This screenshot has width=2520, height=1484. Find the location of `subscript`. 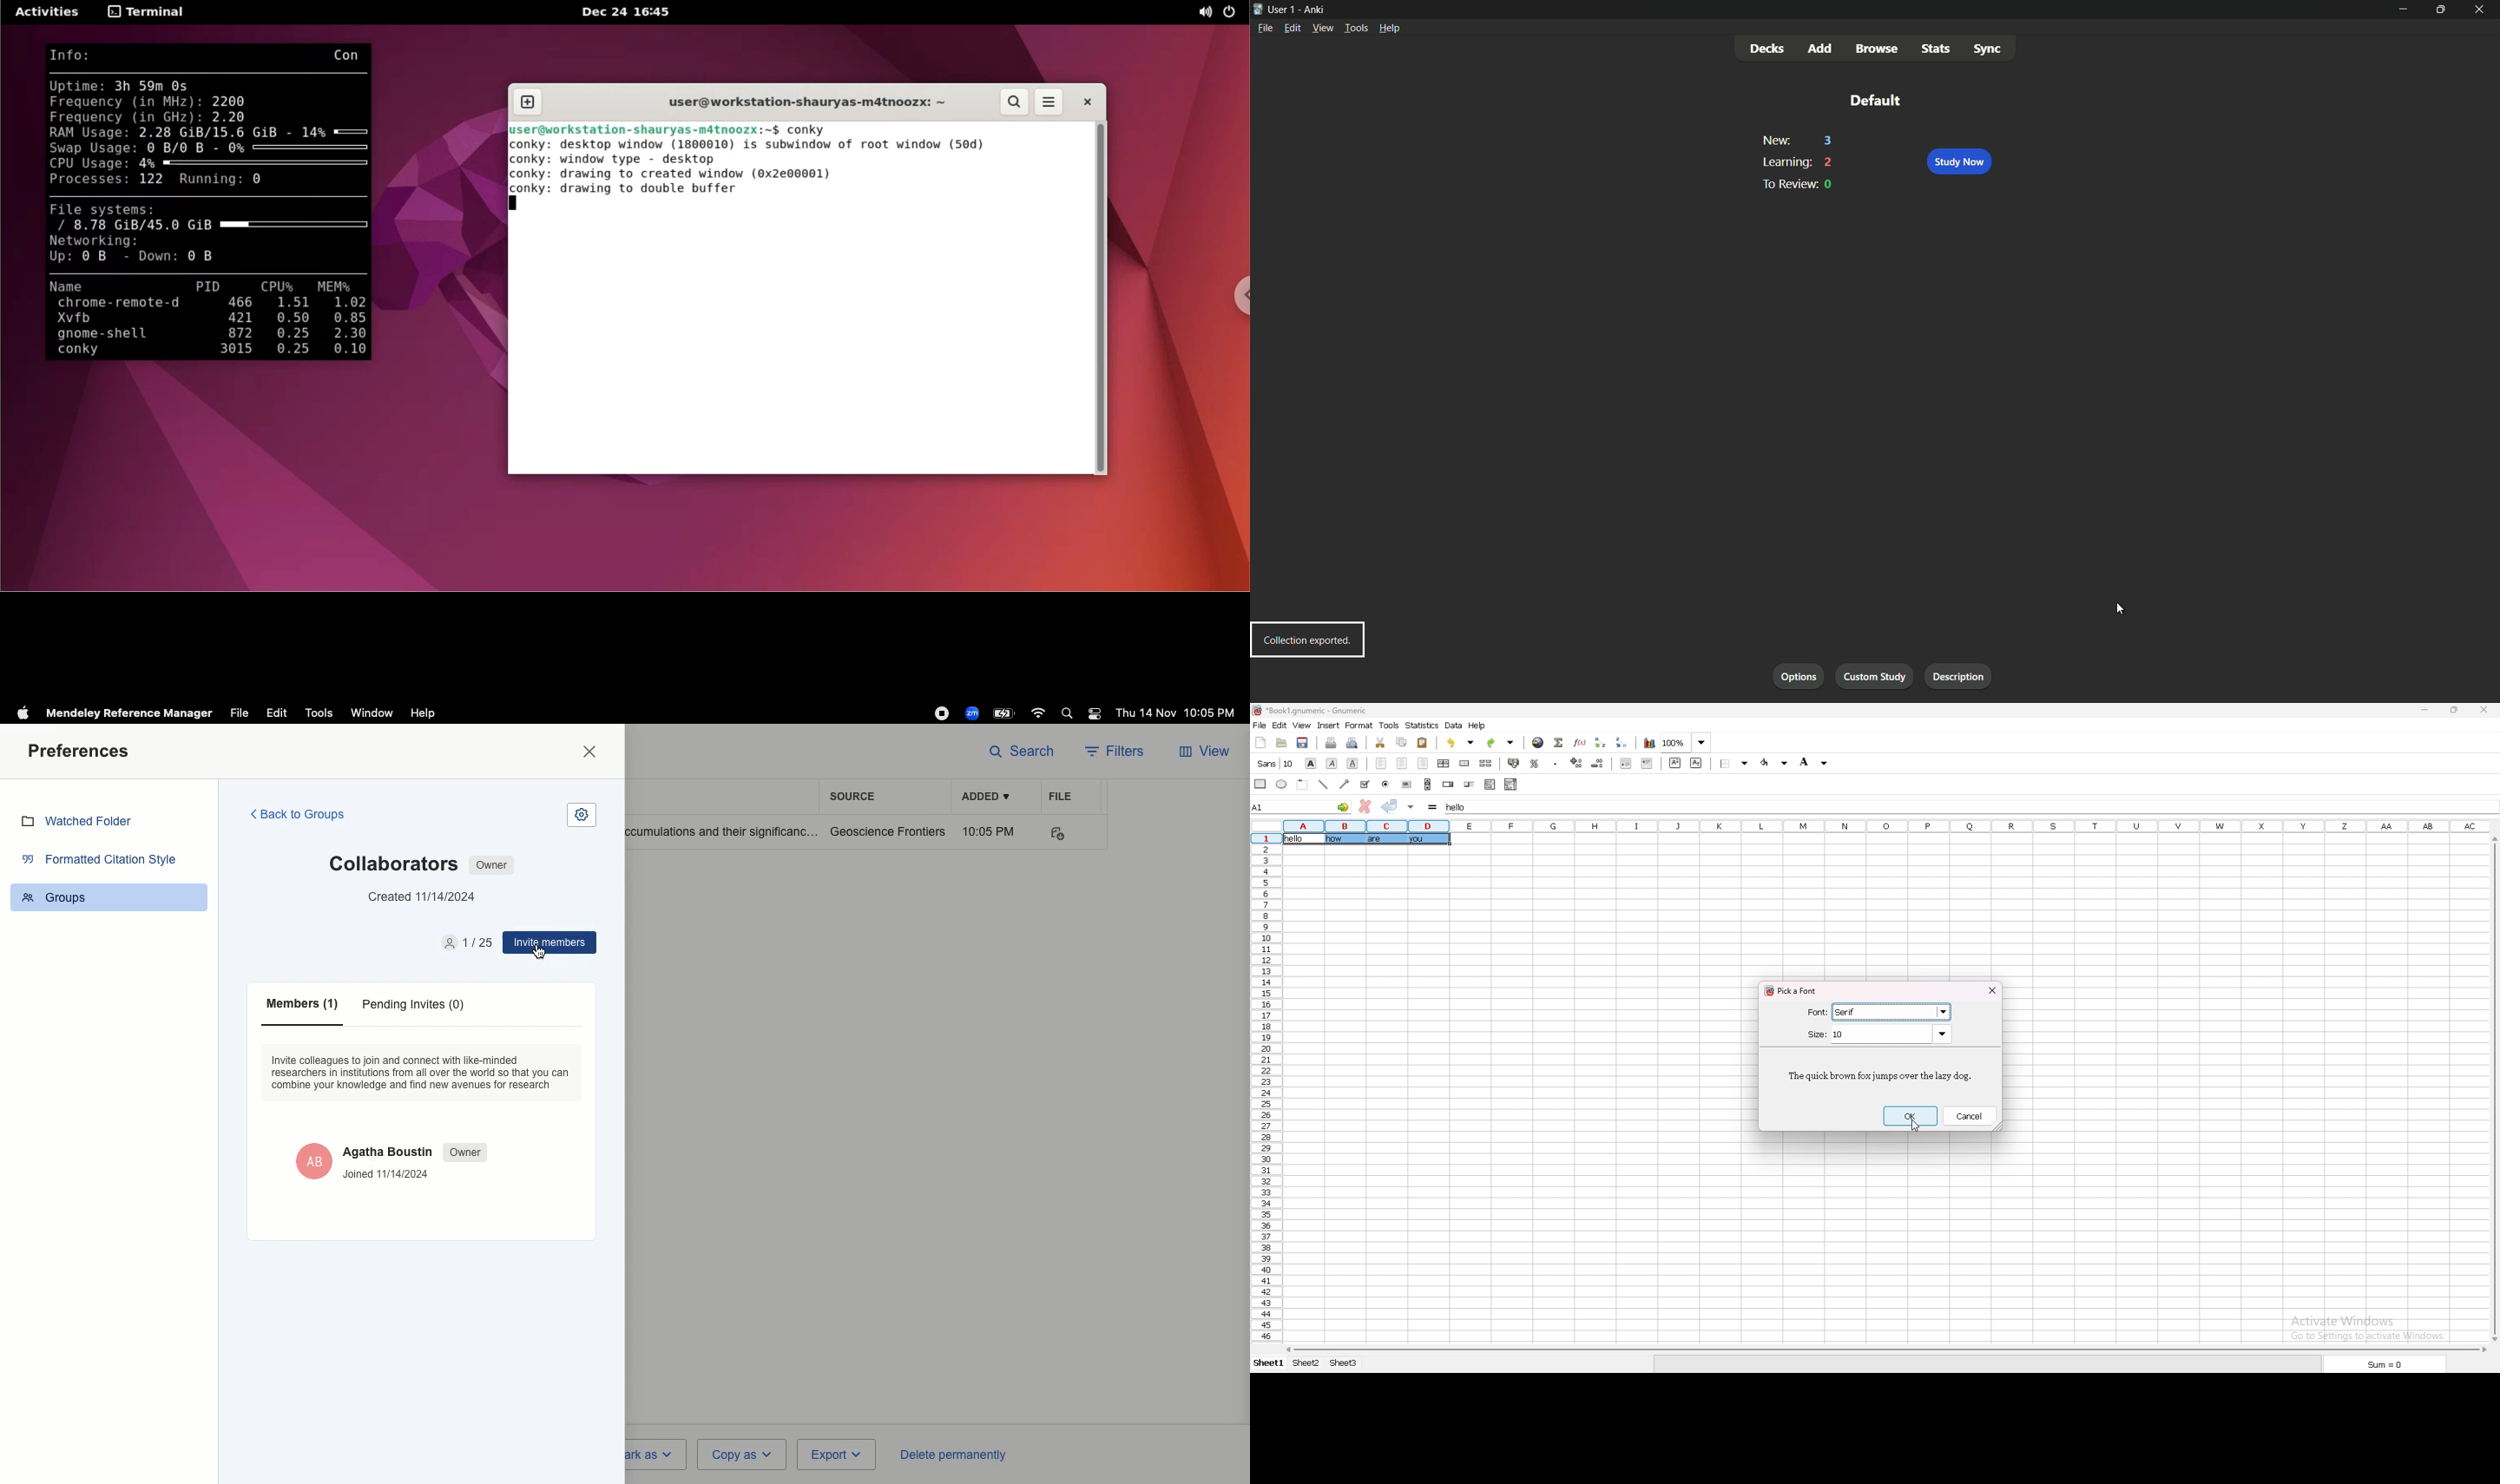

subscript is located at coordinates (1696, 763).